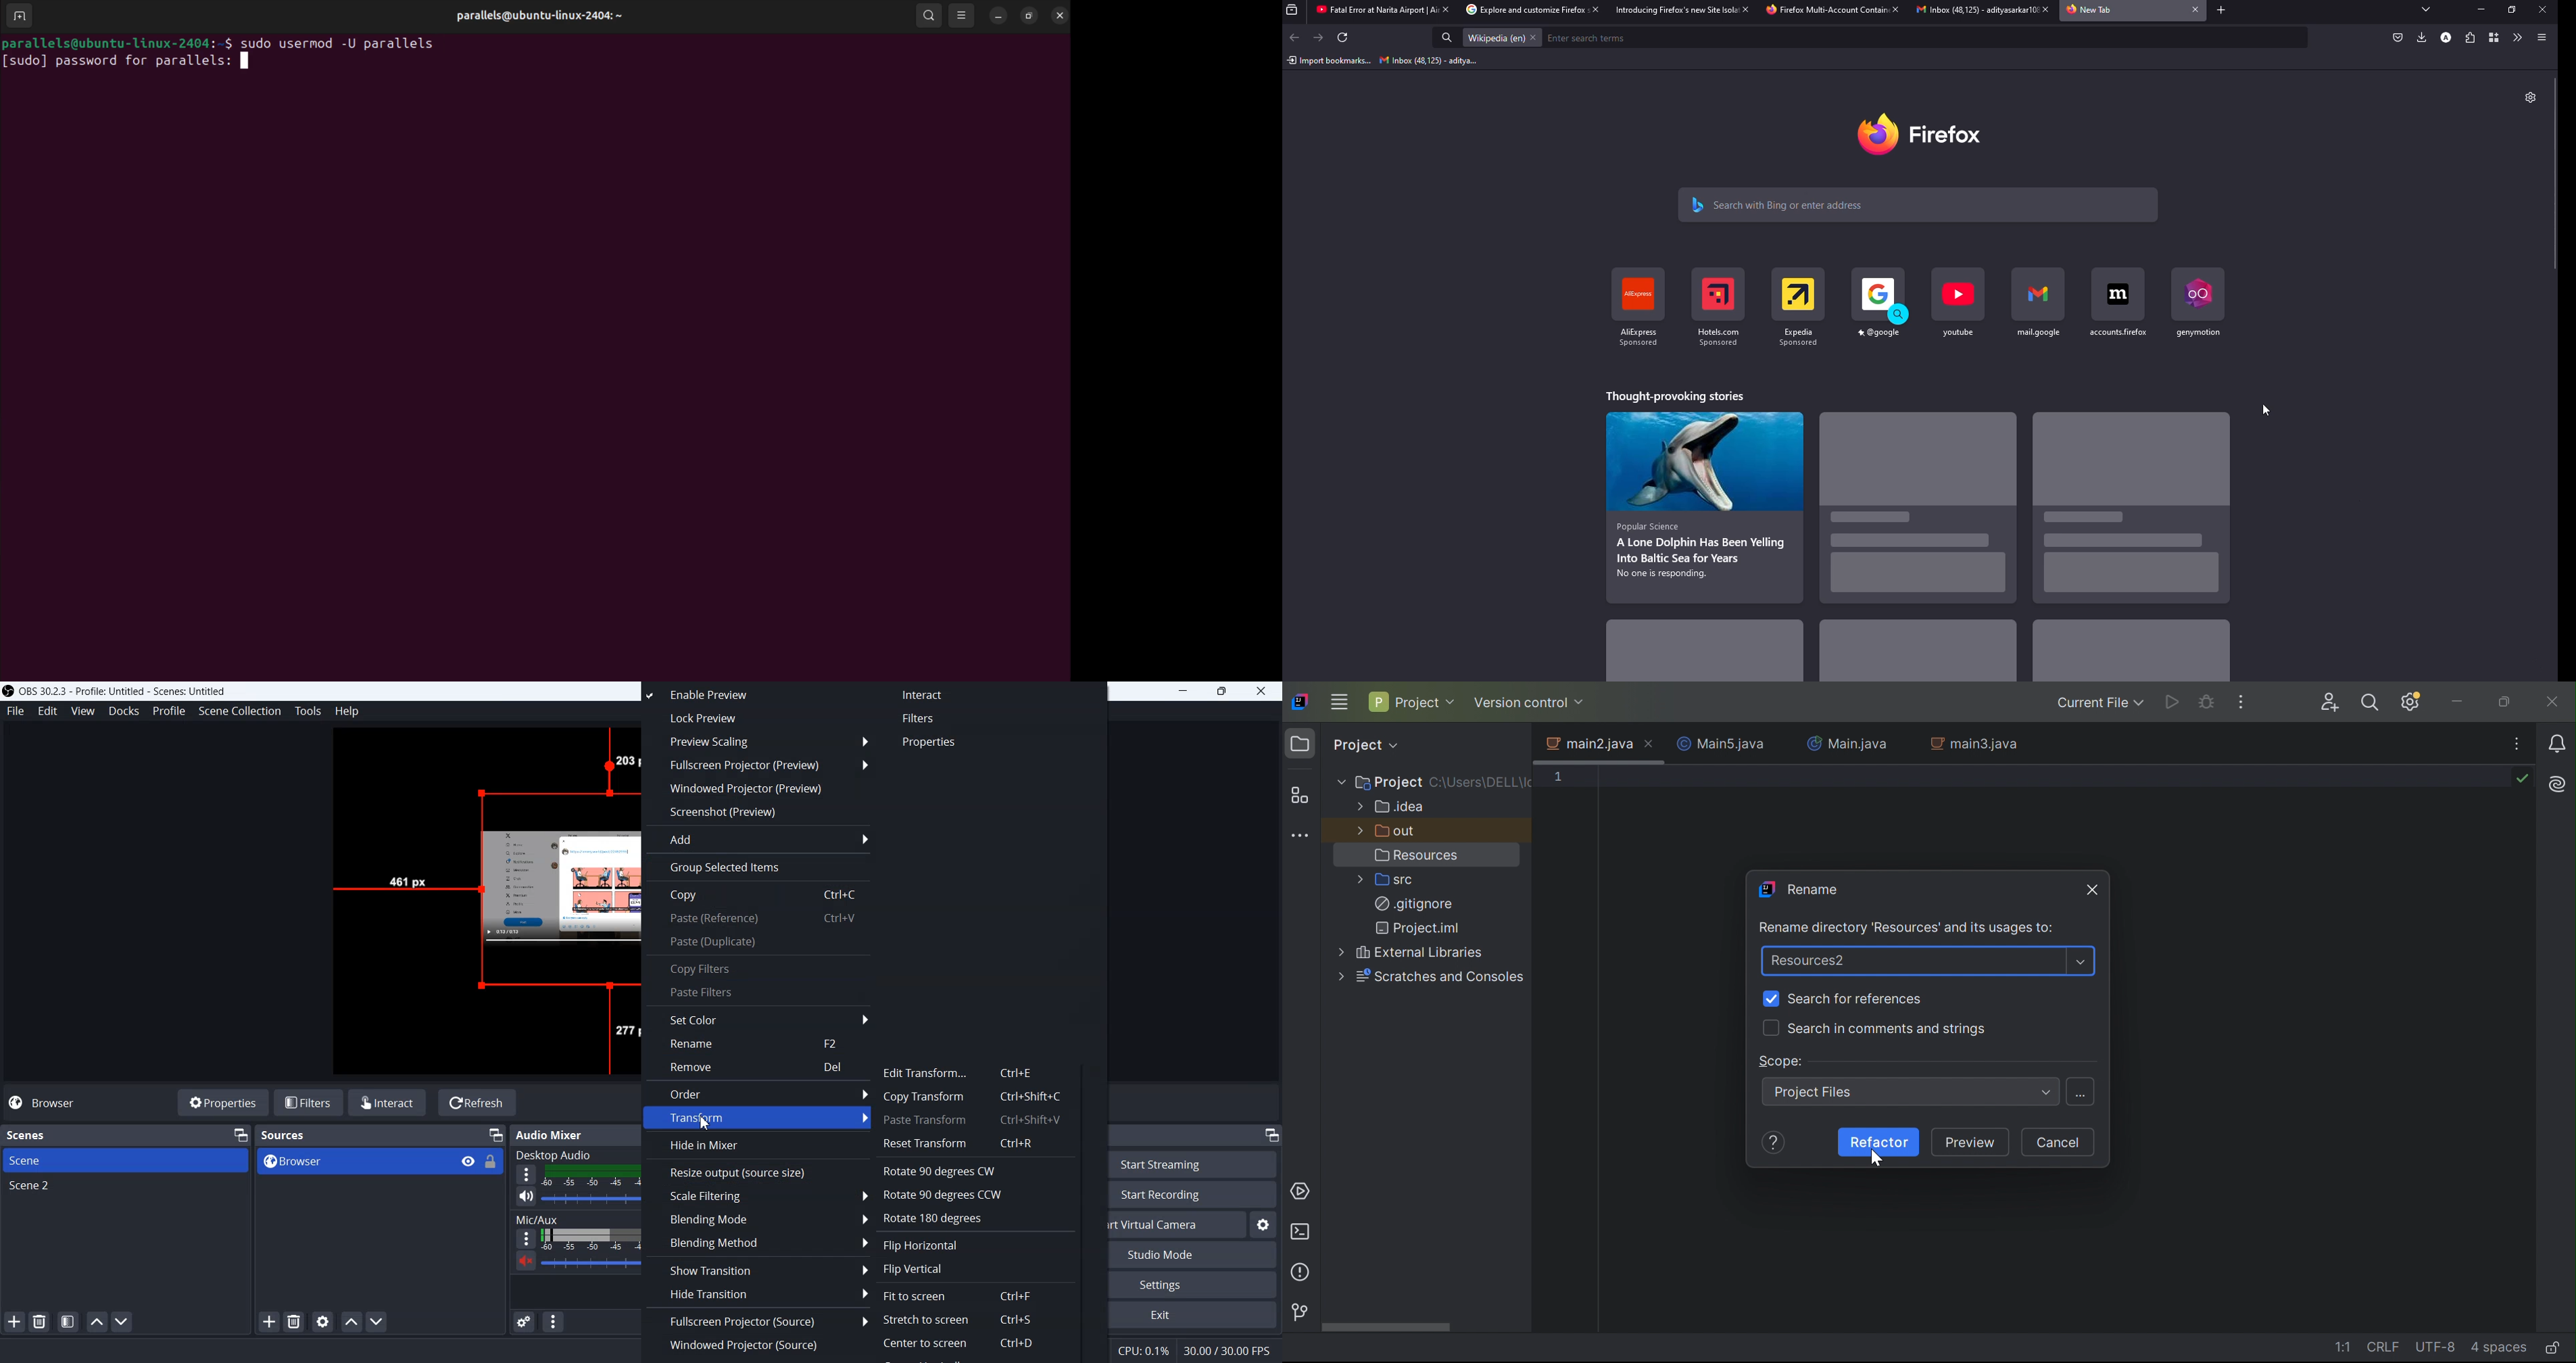  What do you see at coordinates (975, 1171) in the screenshot?
I see `Rotate 90 degree CW` at bounding box center [975, 1171].